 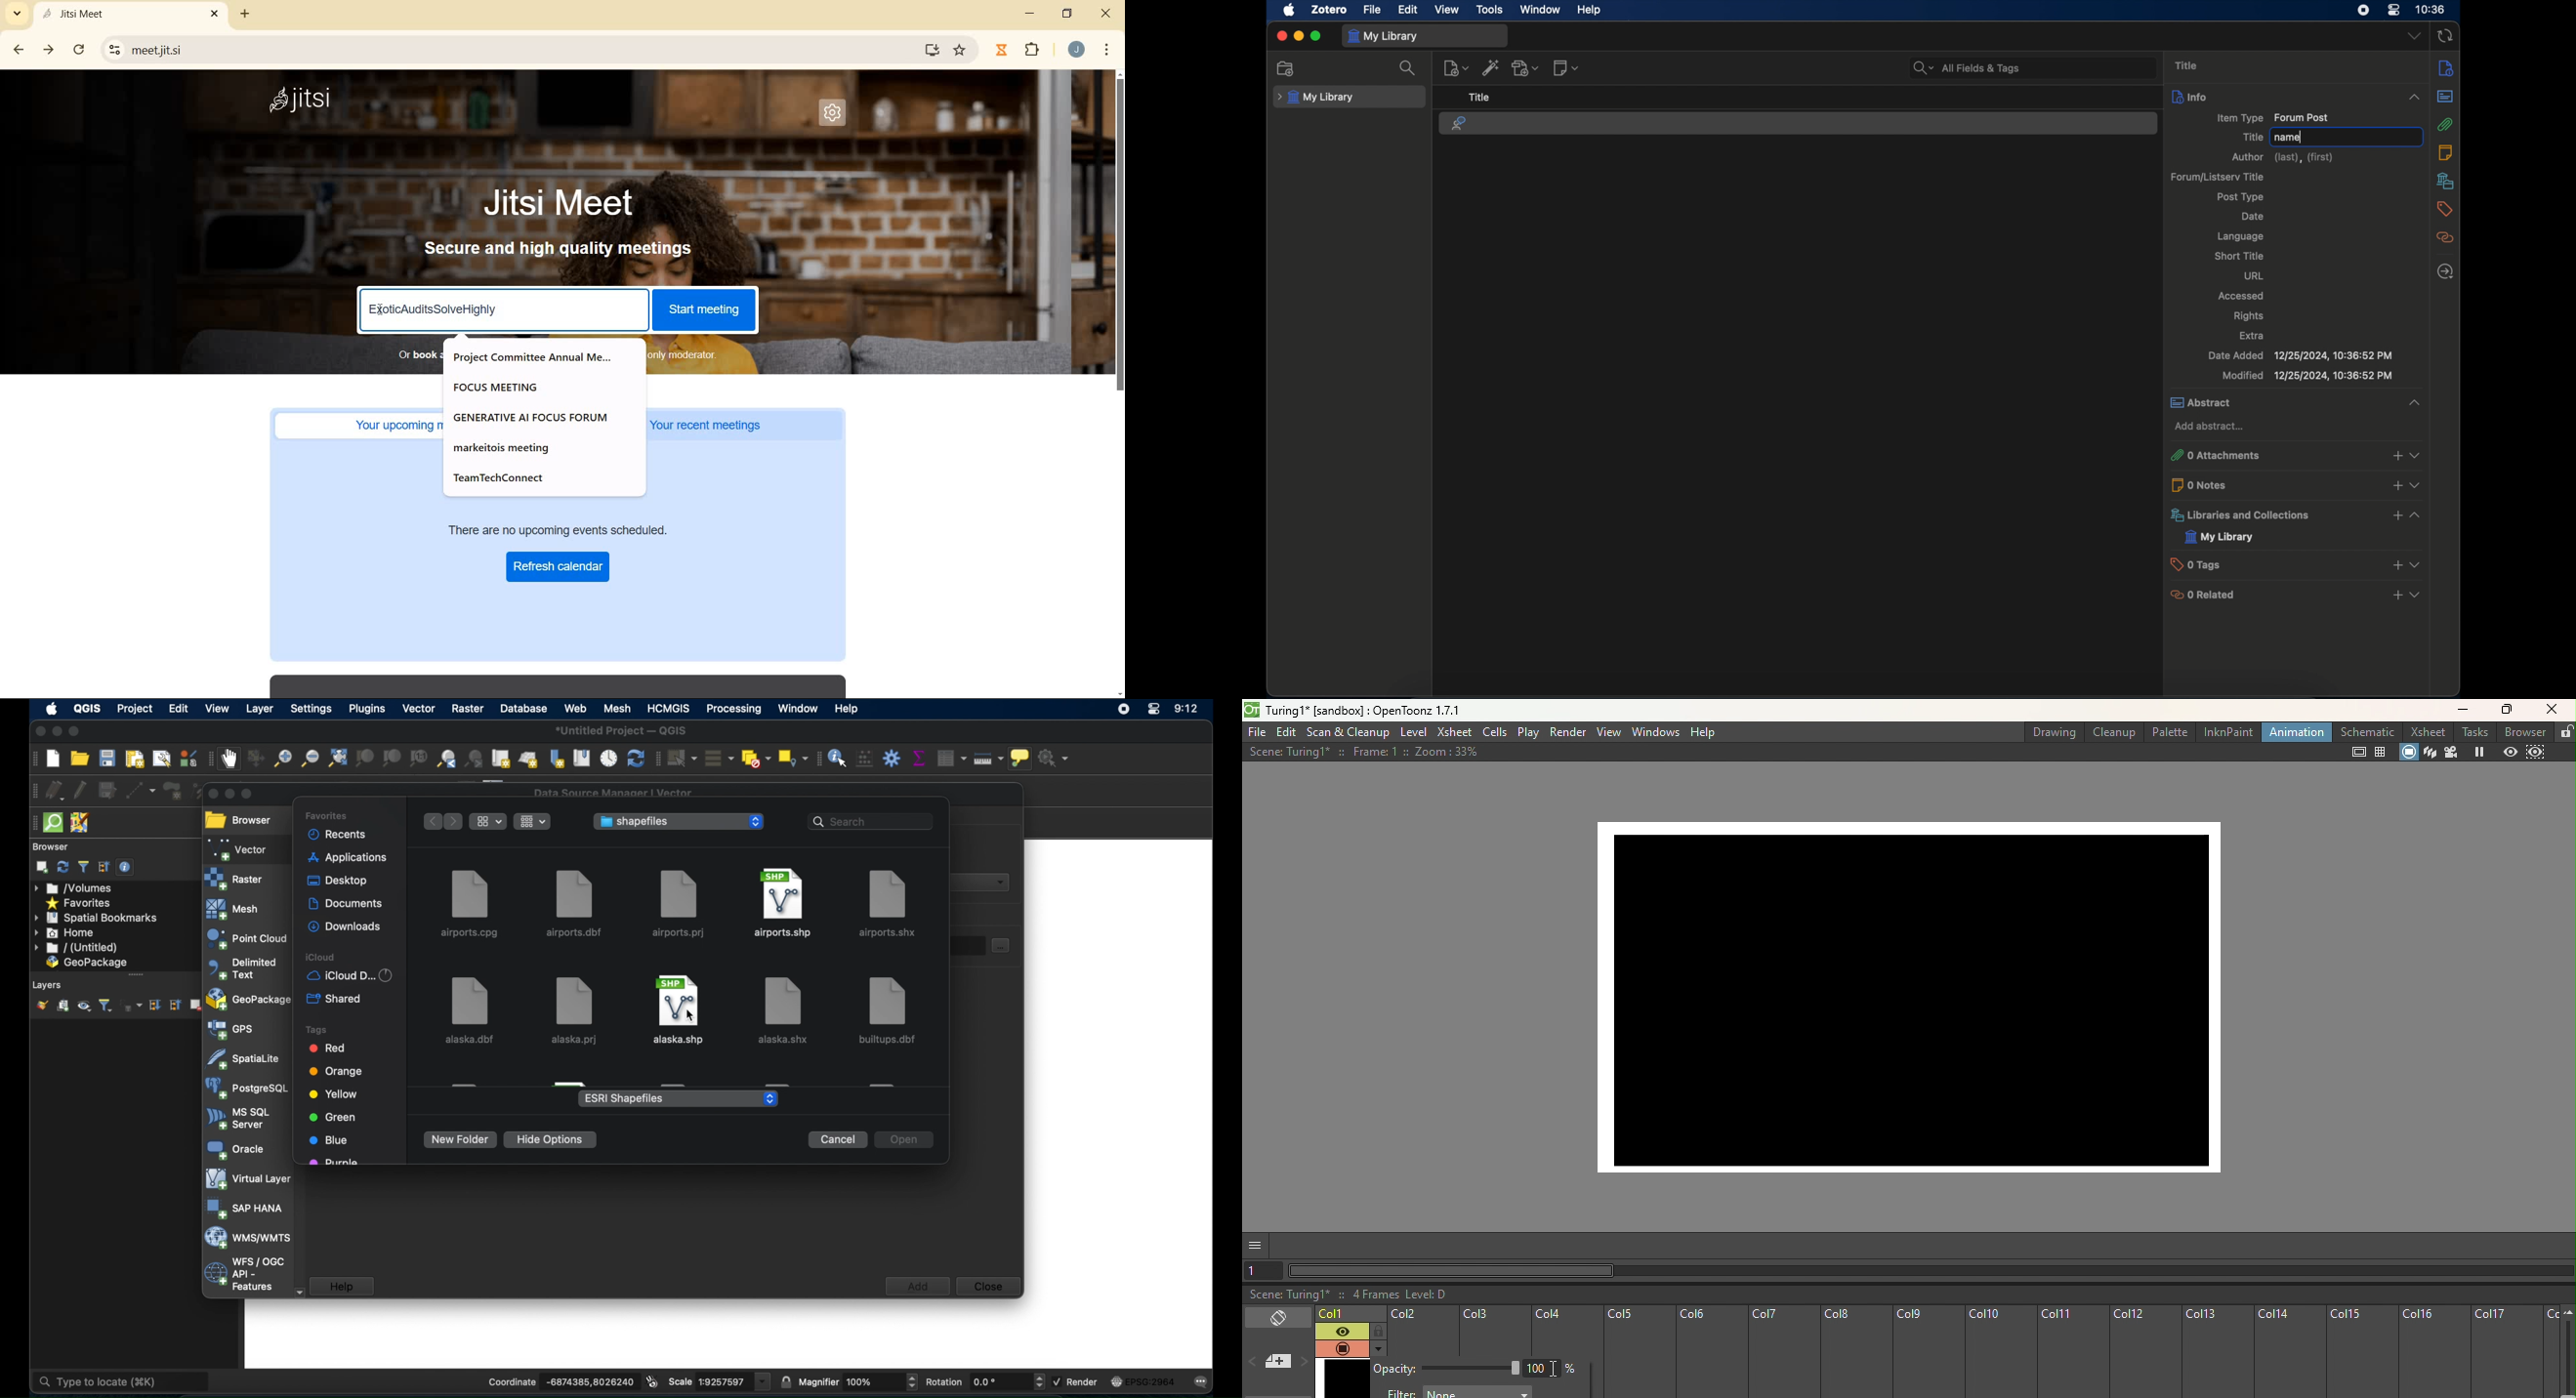 I want to click on help, so click(x=1592, y=10).